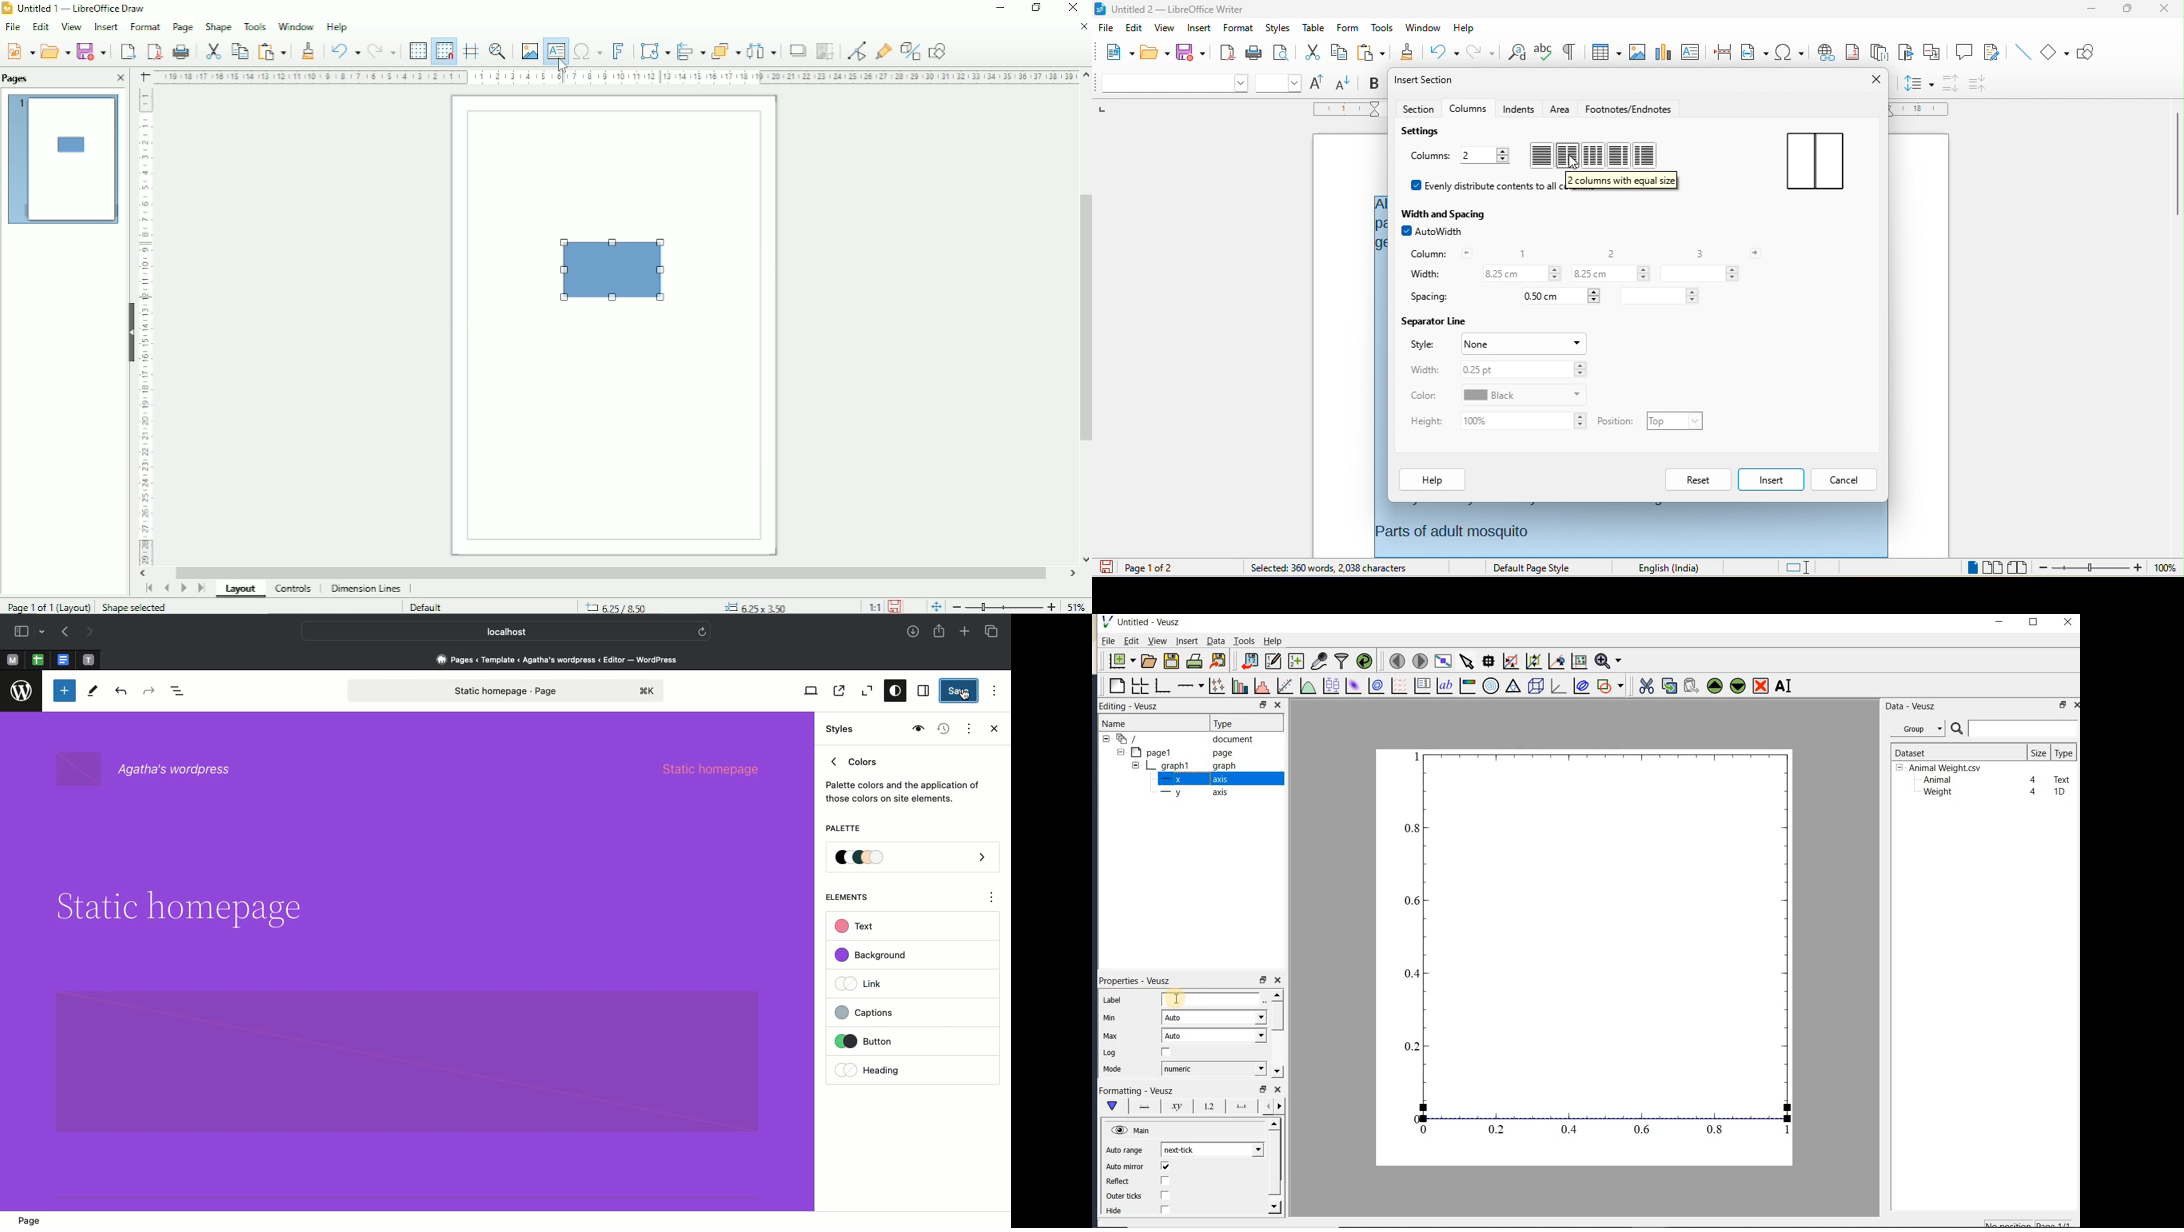  I want to click on multiple page view, so click(1992, 568).